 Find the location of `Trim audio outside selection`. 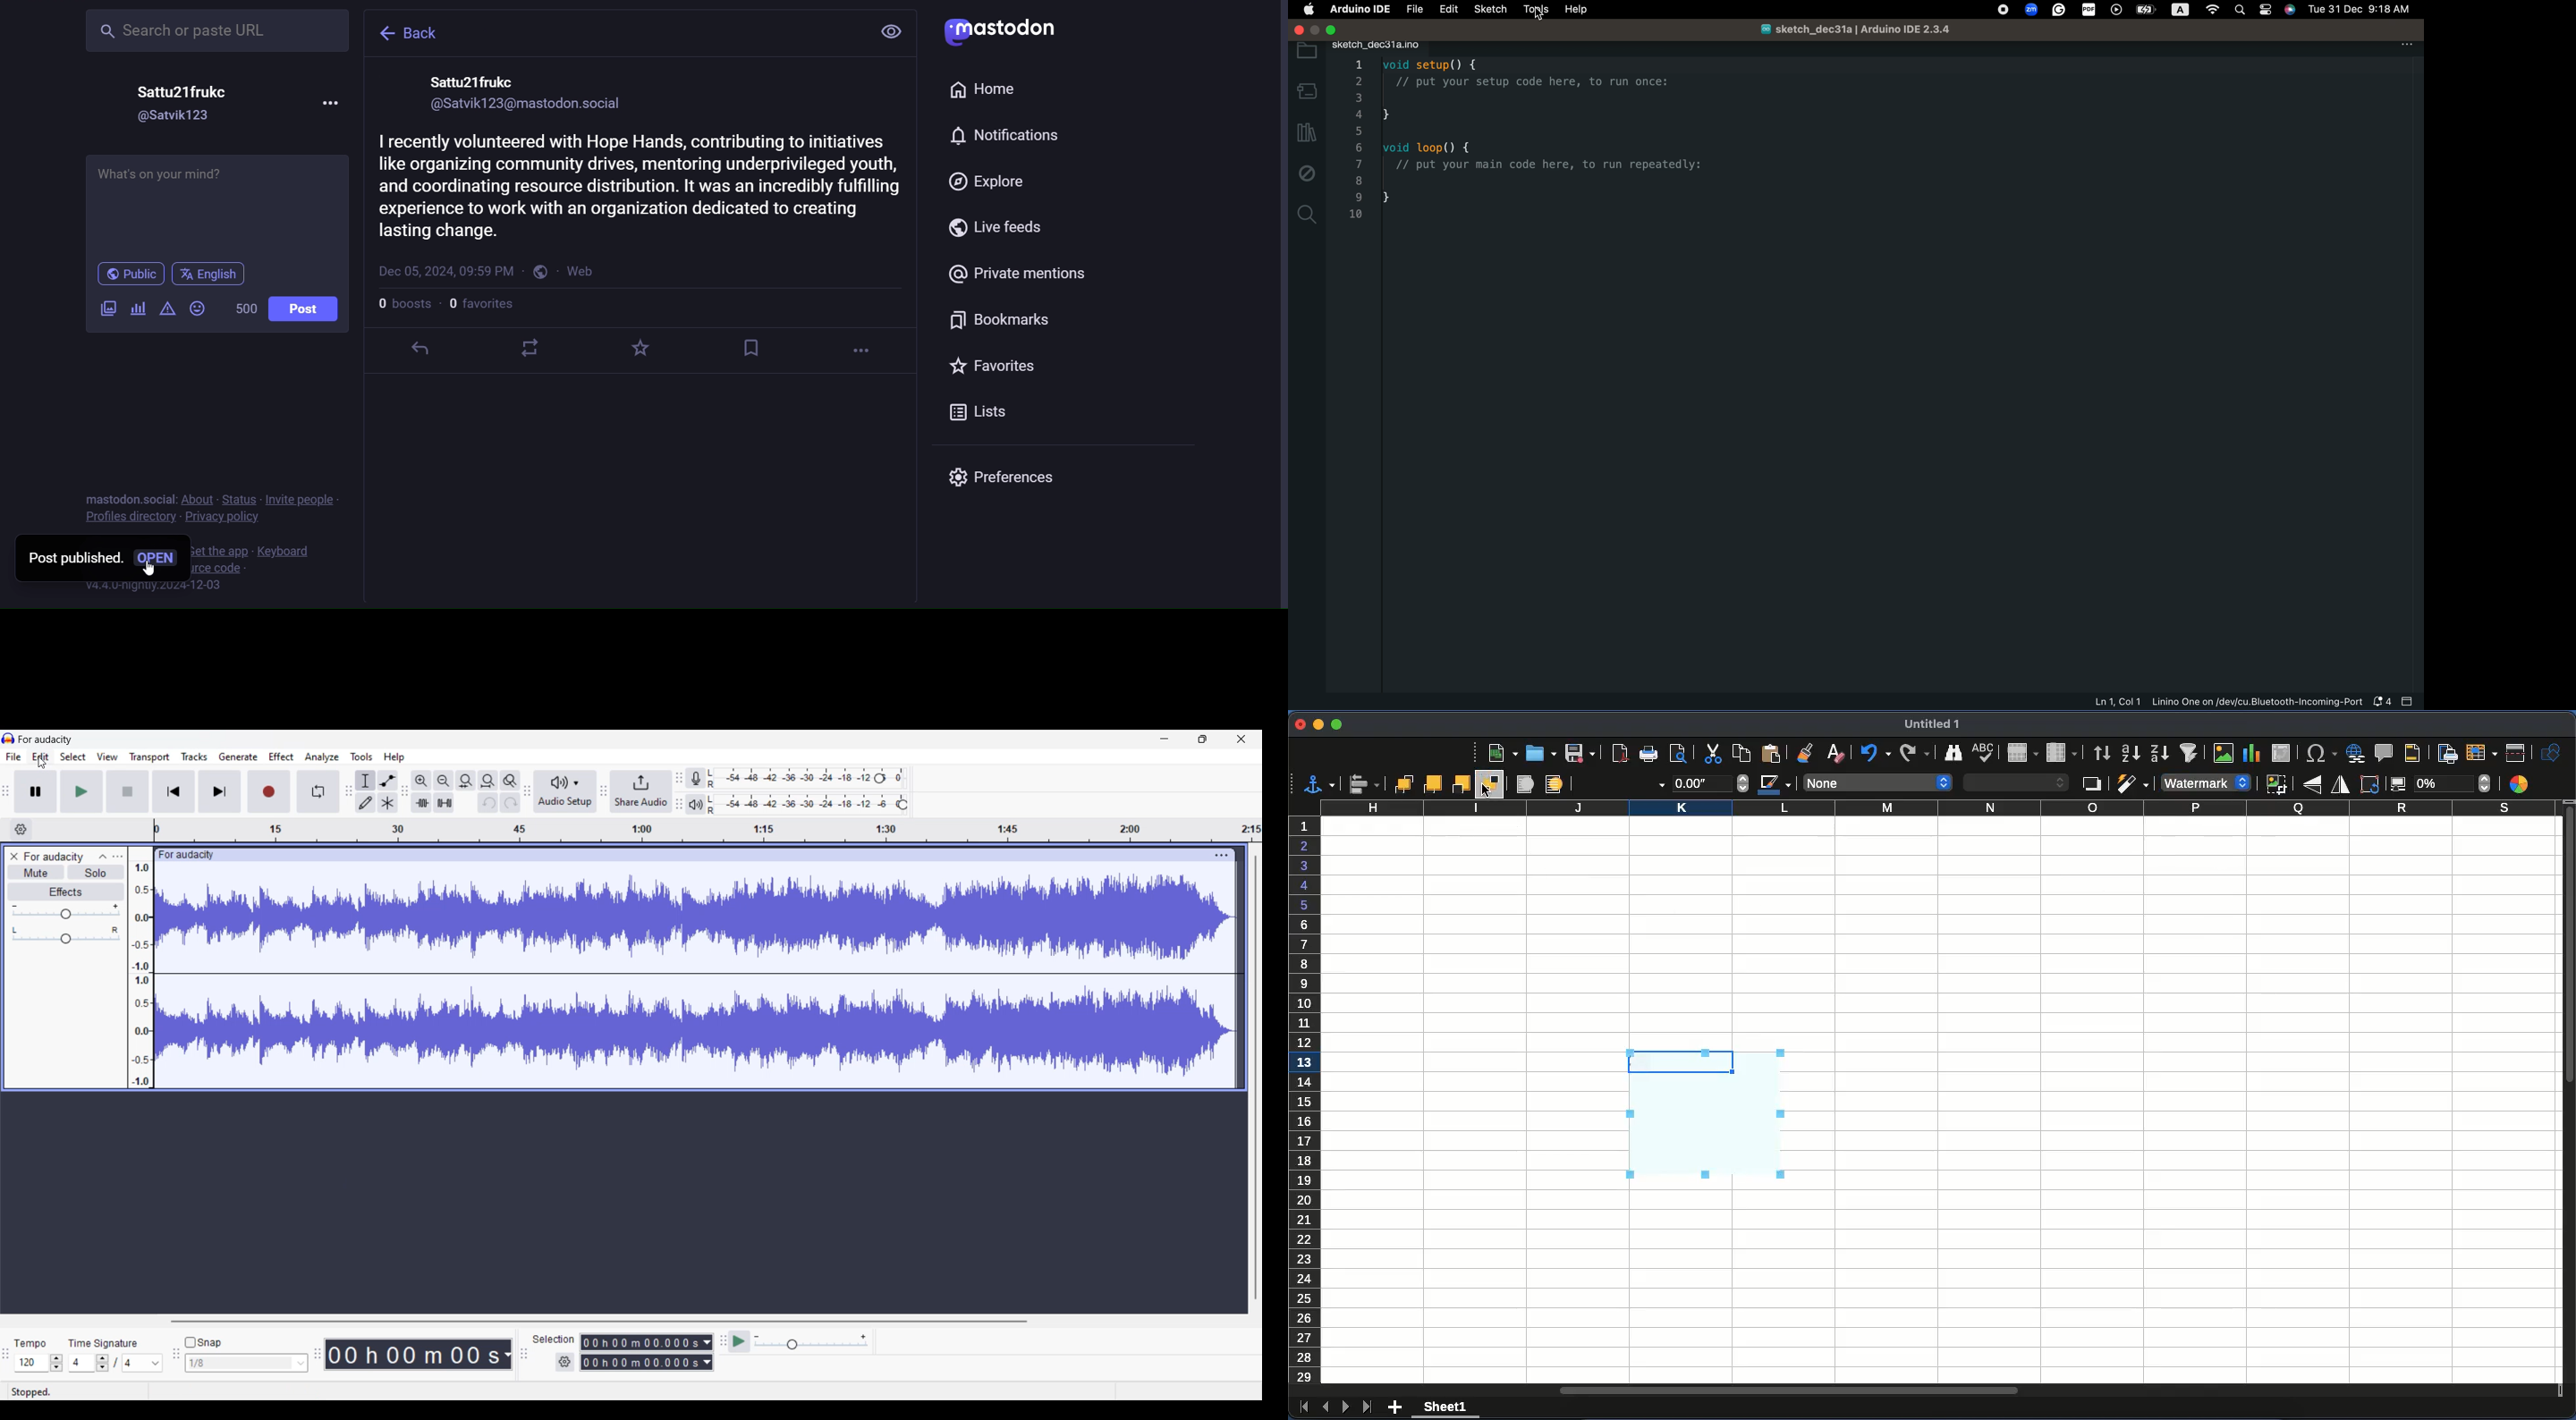

Trim audio outside selection is located at coordinates (422, 803).